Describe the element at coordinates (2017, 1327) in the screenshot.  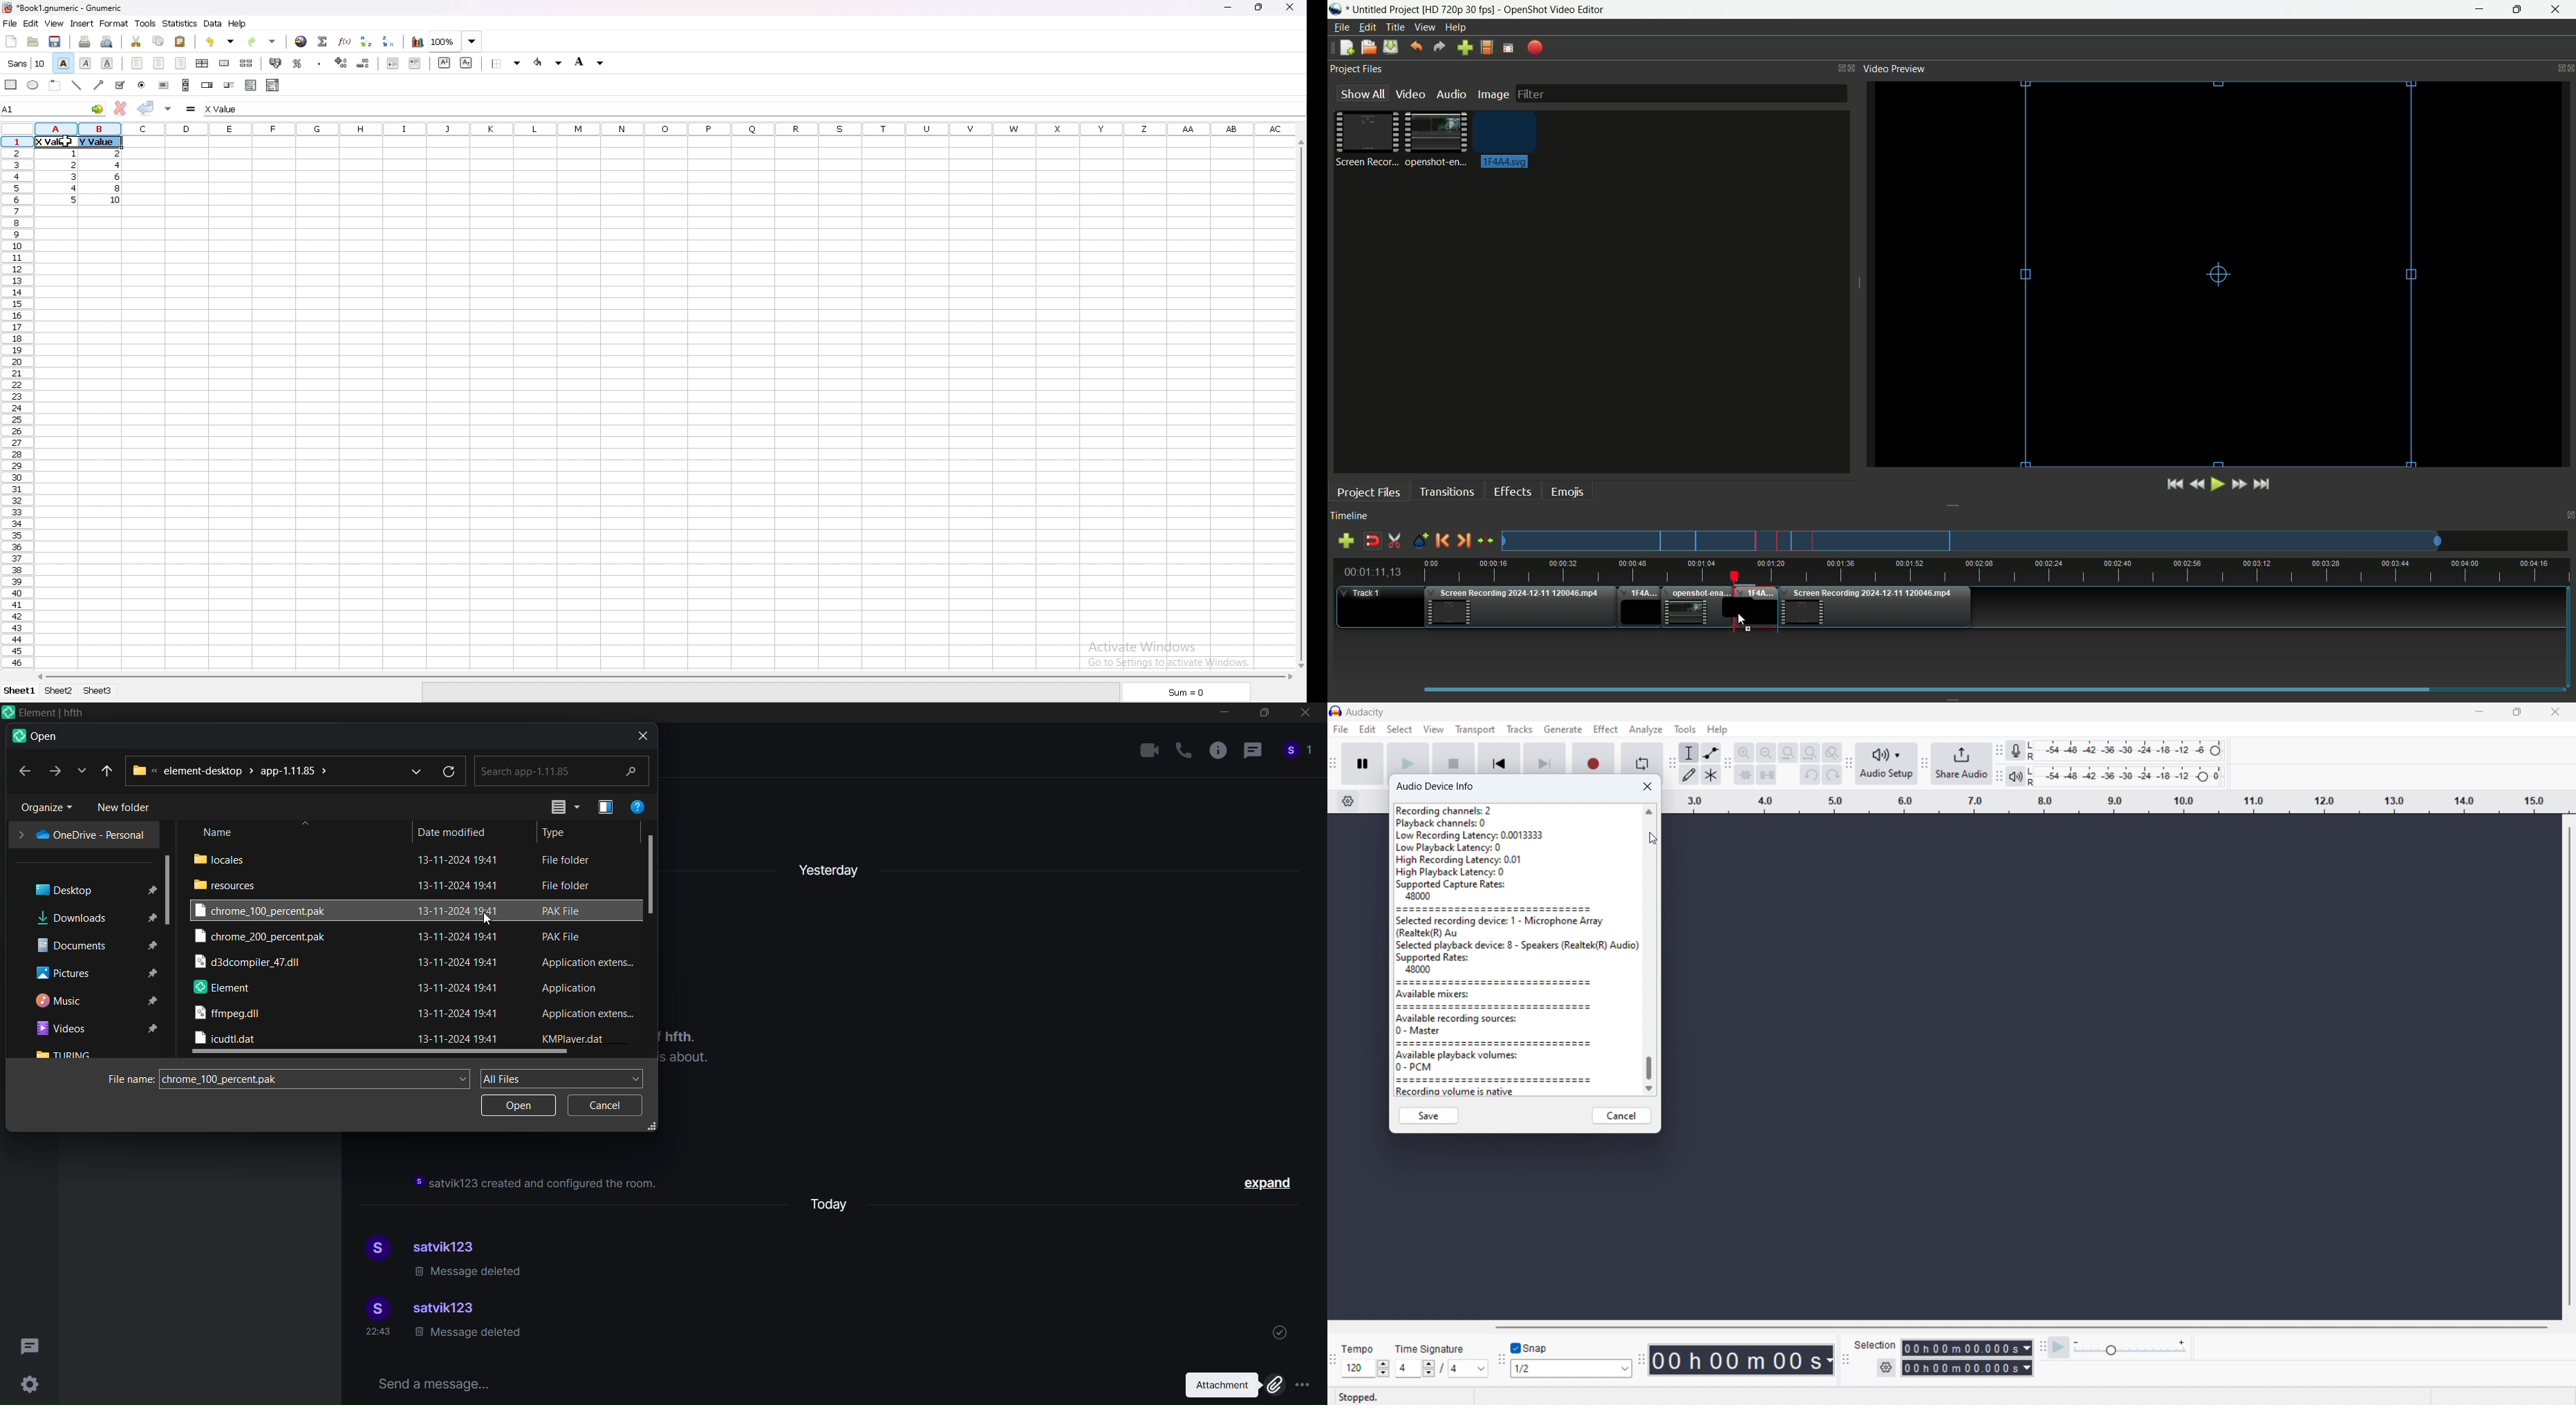
I see `horizontal scrollbar` at that location.